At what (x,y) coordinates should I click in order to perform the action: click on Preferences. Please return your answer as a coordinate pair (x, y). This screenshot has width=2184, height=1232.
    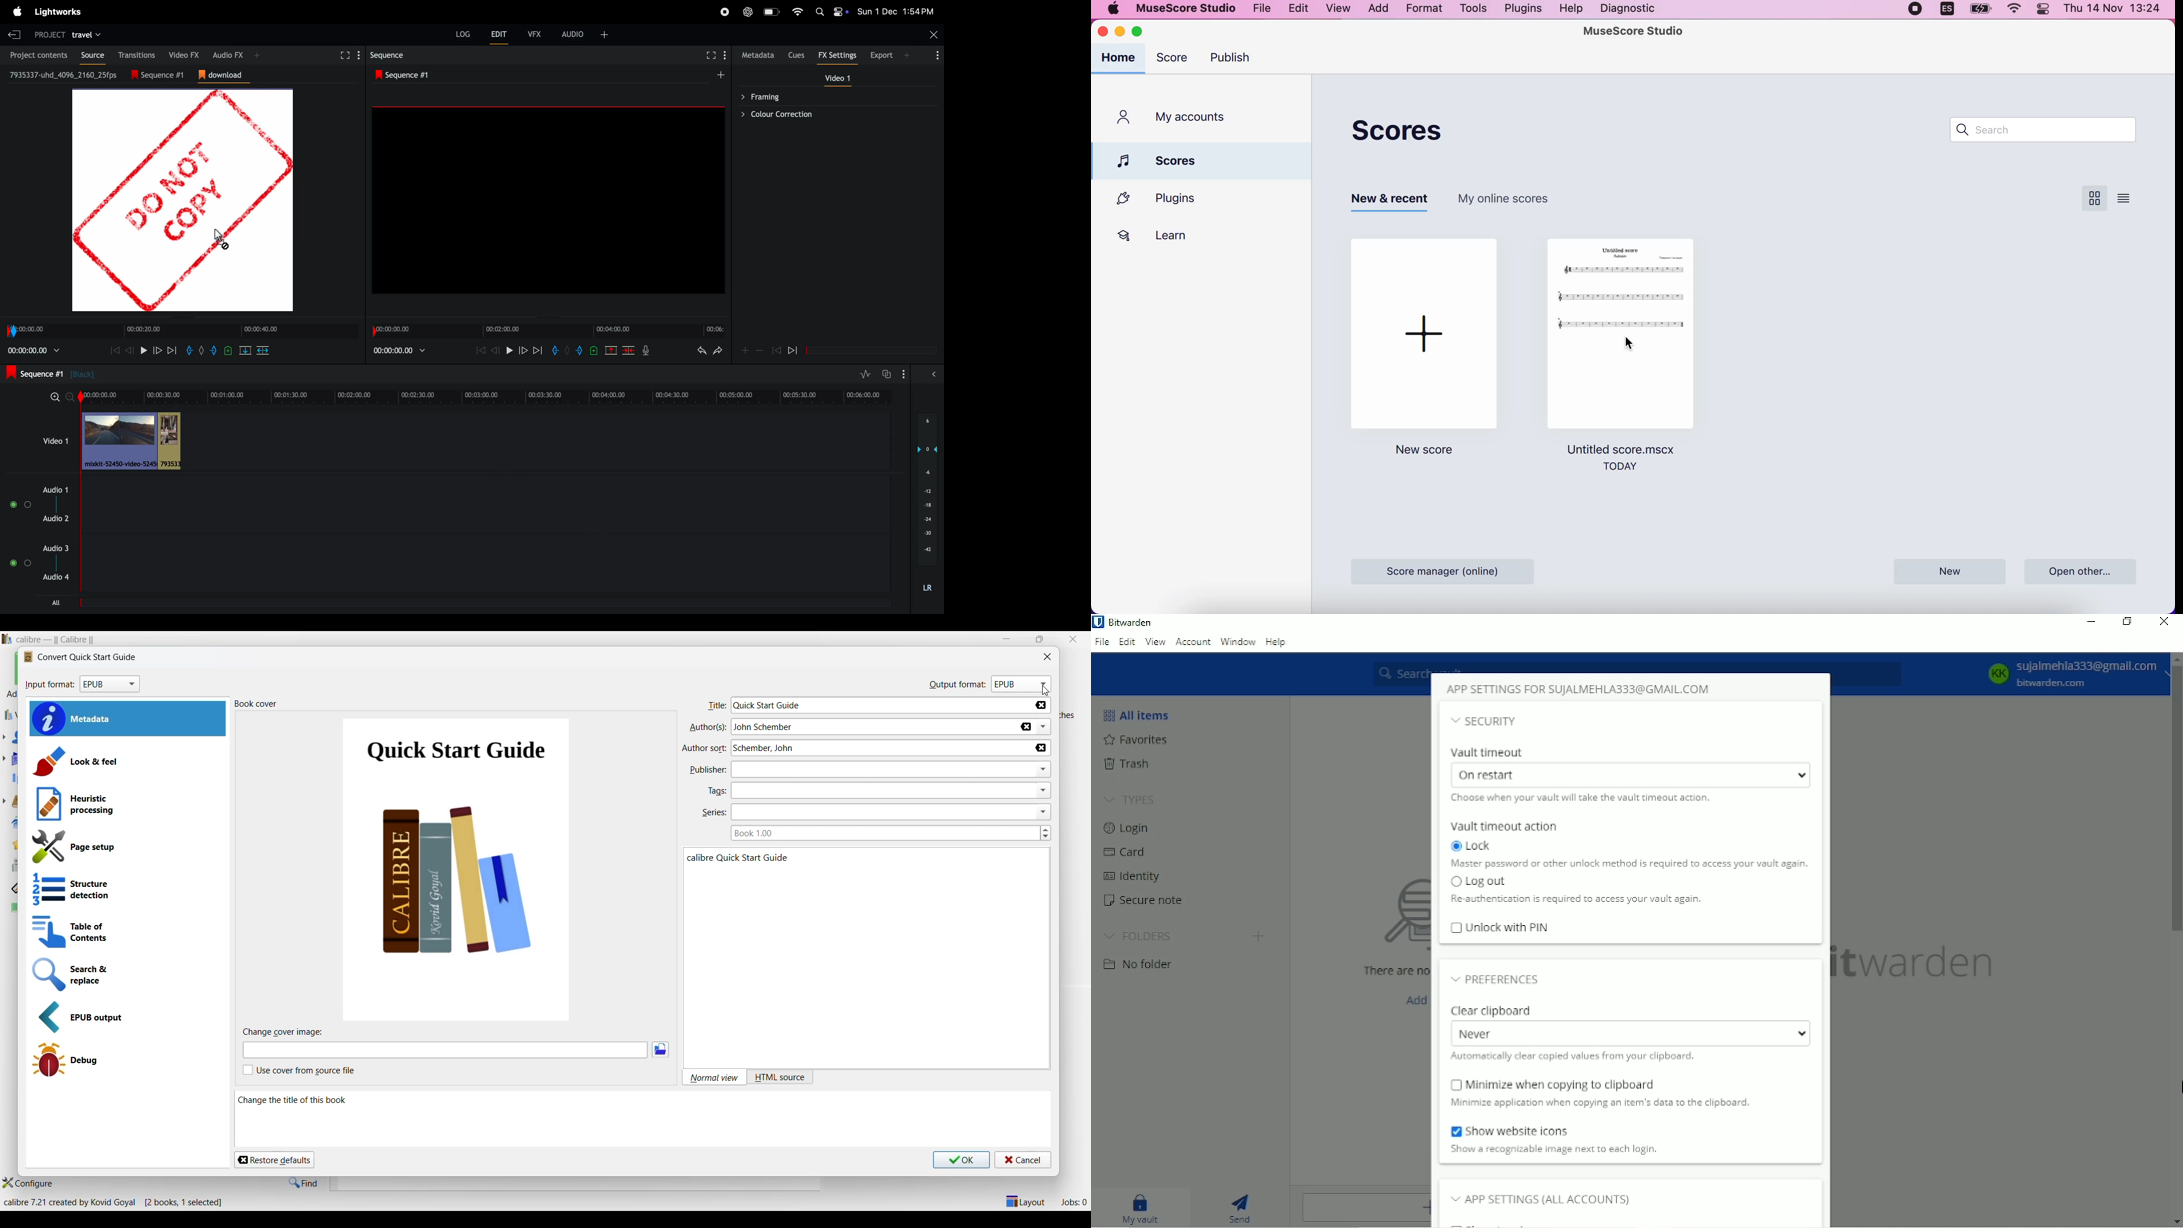
    Looking at the image, I should click on (1496, 977).